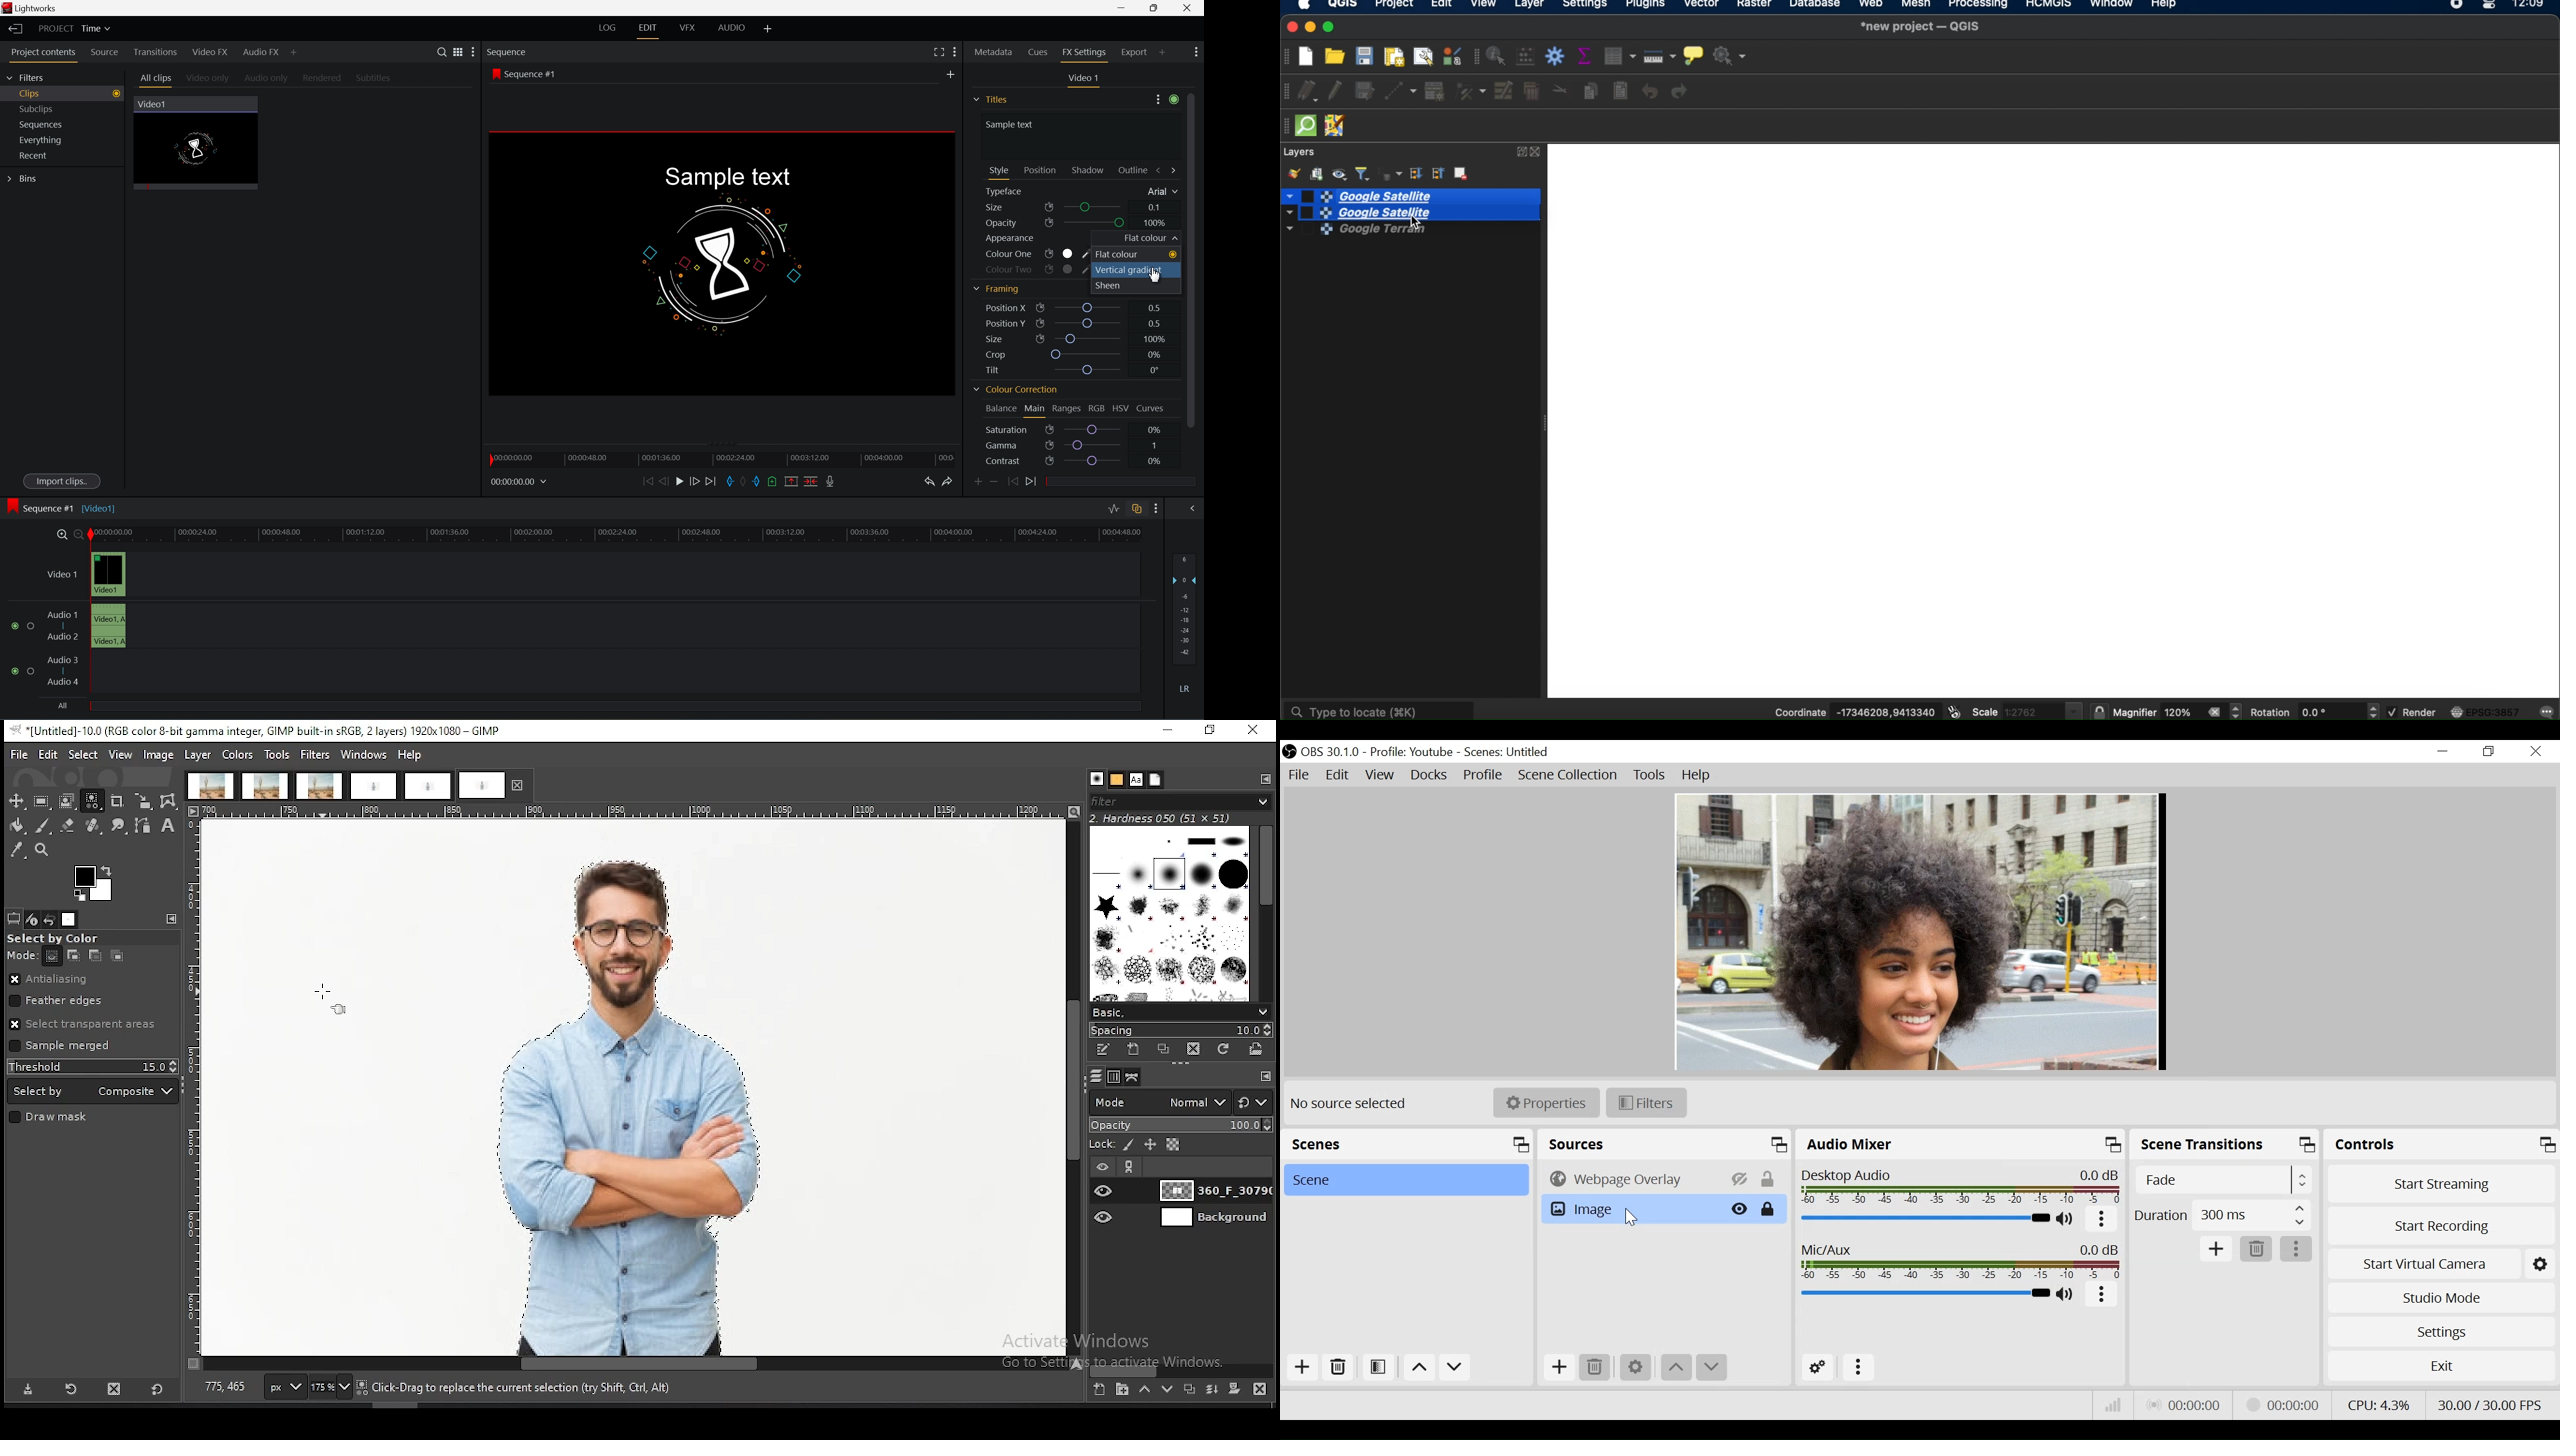 The image size is (2576, 1456). Describe the element at coordinates (210, 786) in the screenshot. I see `project tab` at that location.